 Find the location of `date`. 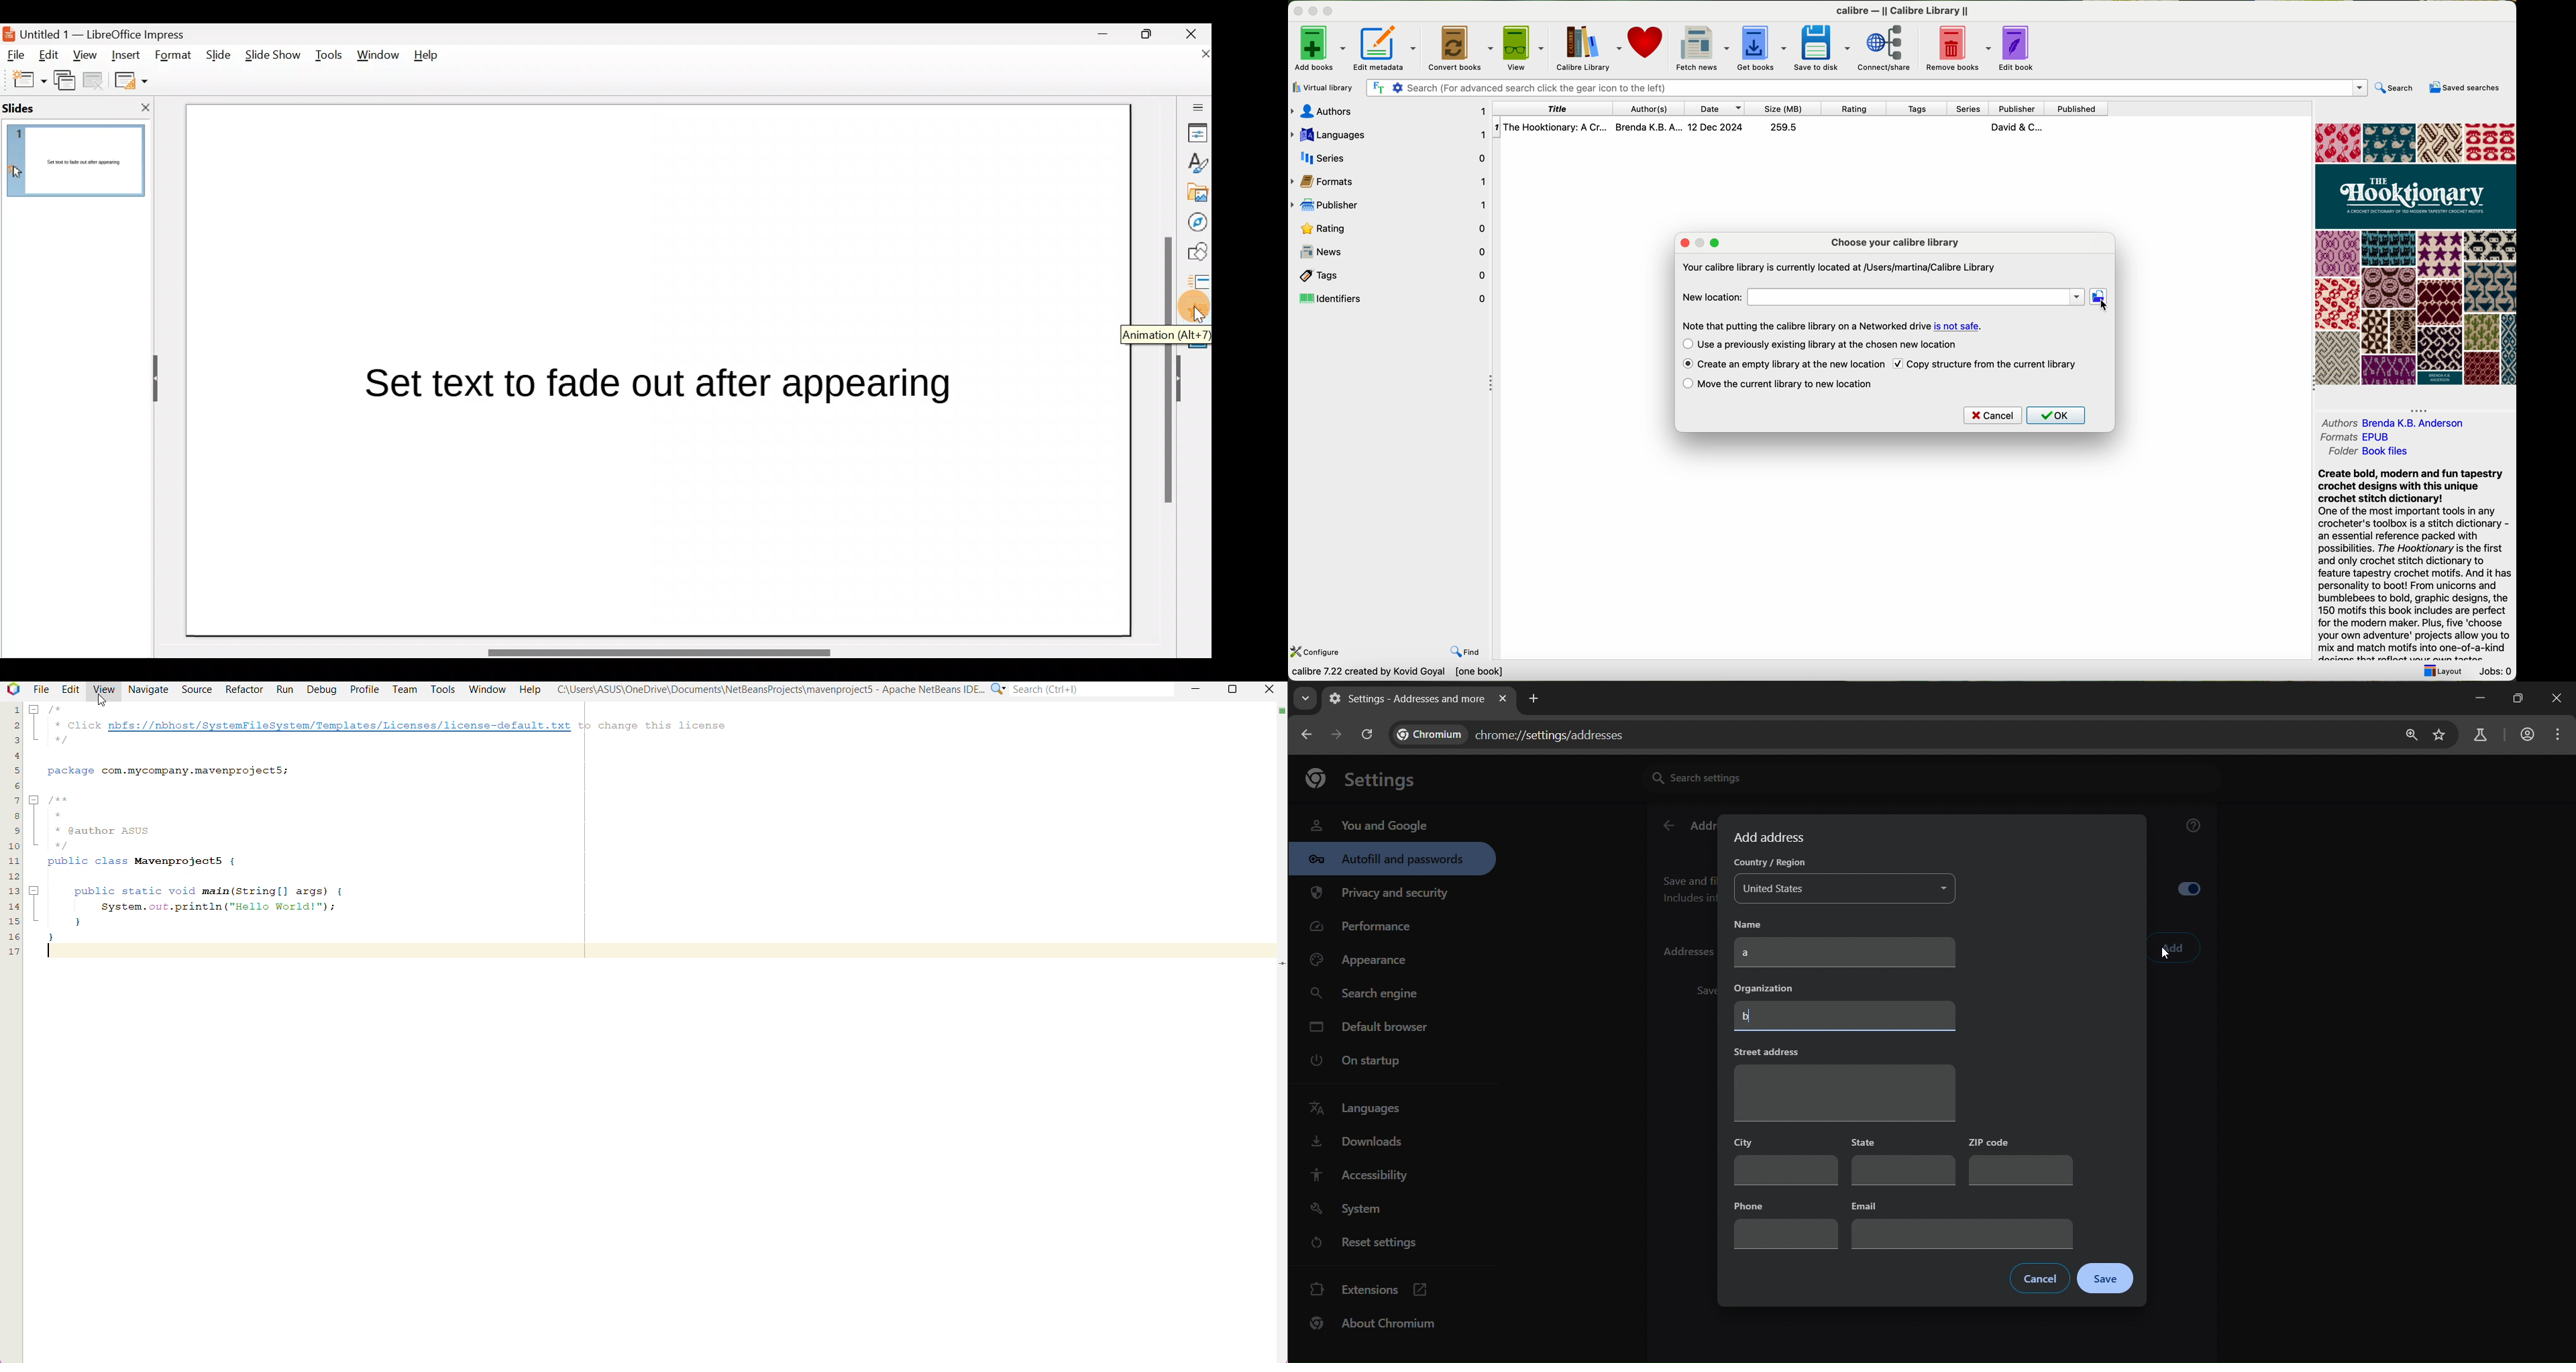

date is located at coordinates (1717, 107).